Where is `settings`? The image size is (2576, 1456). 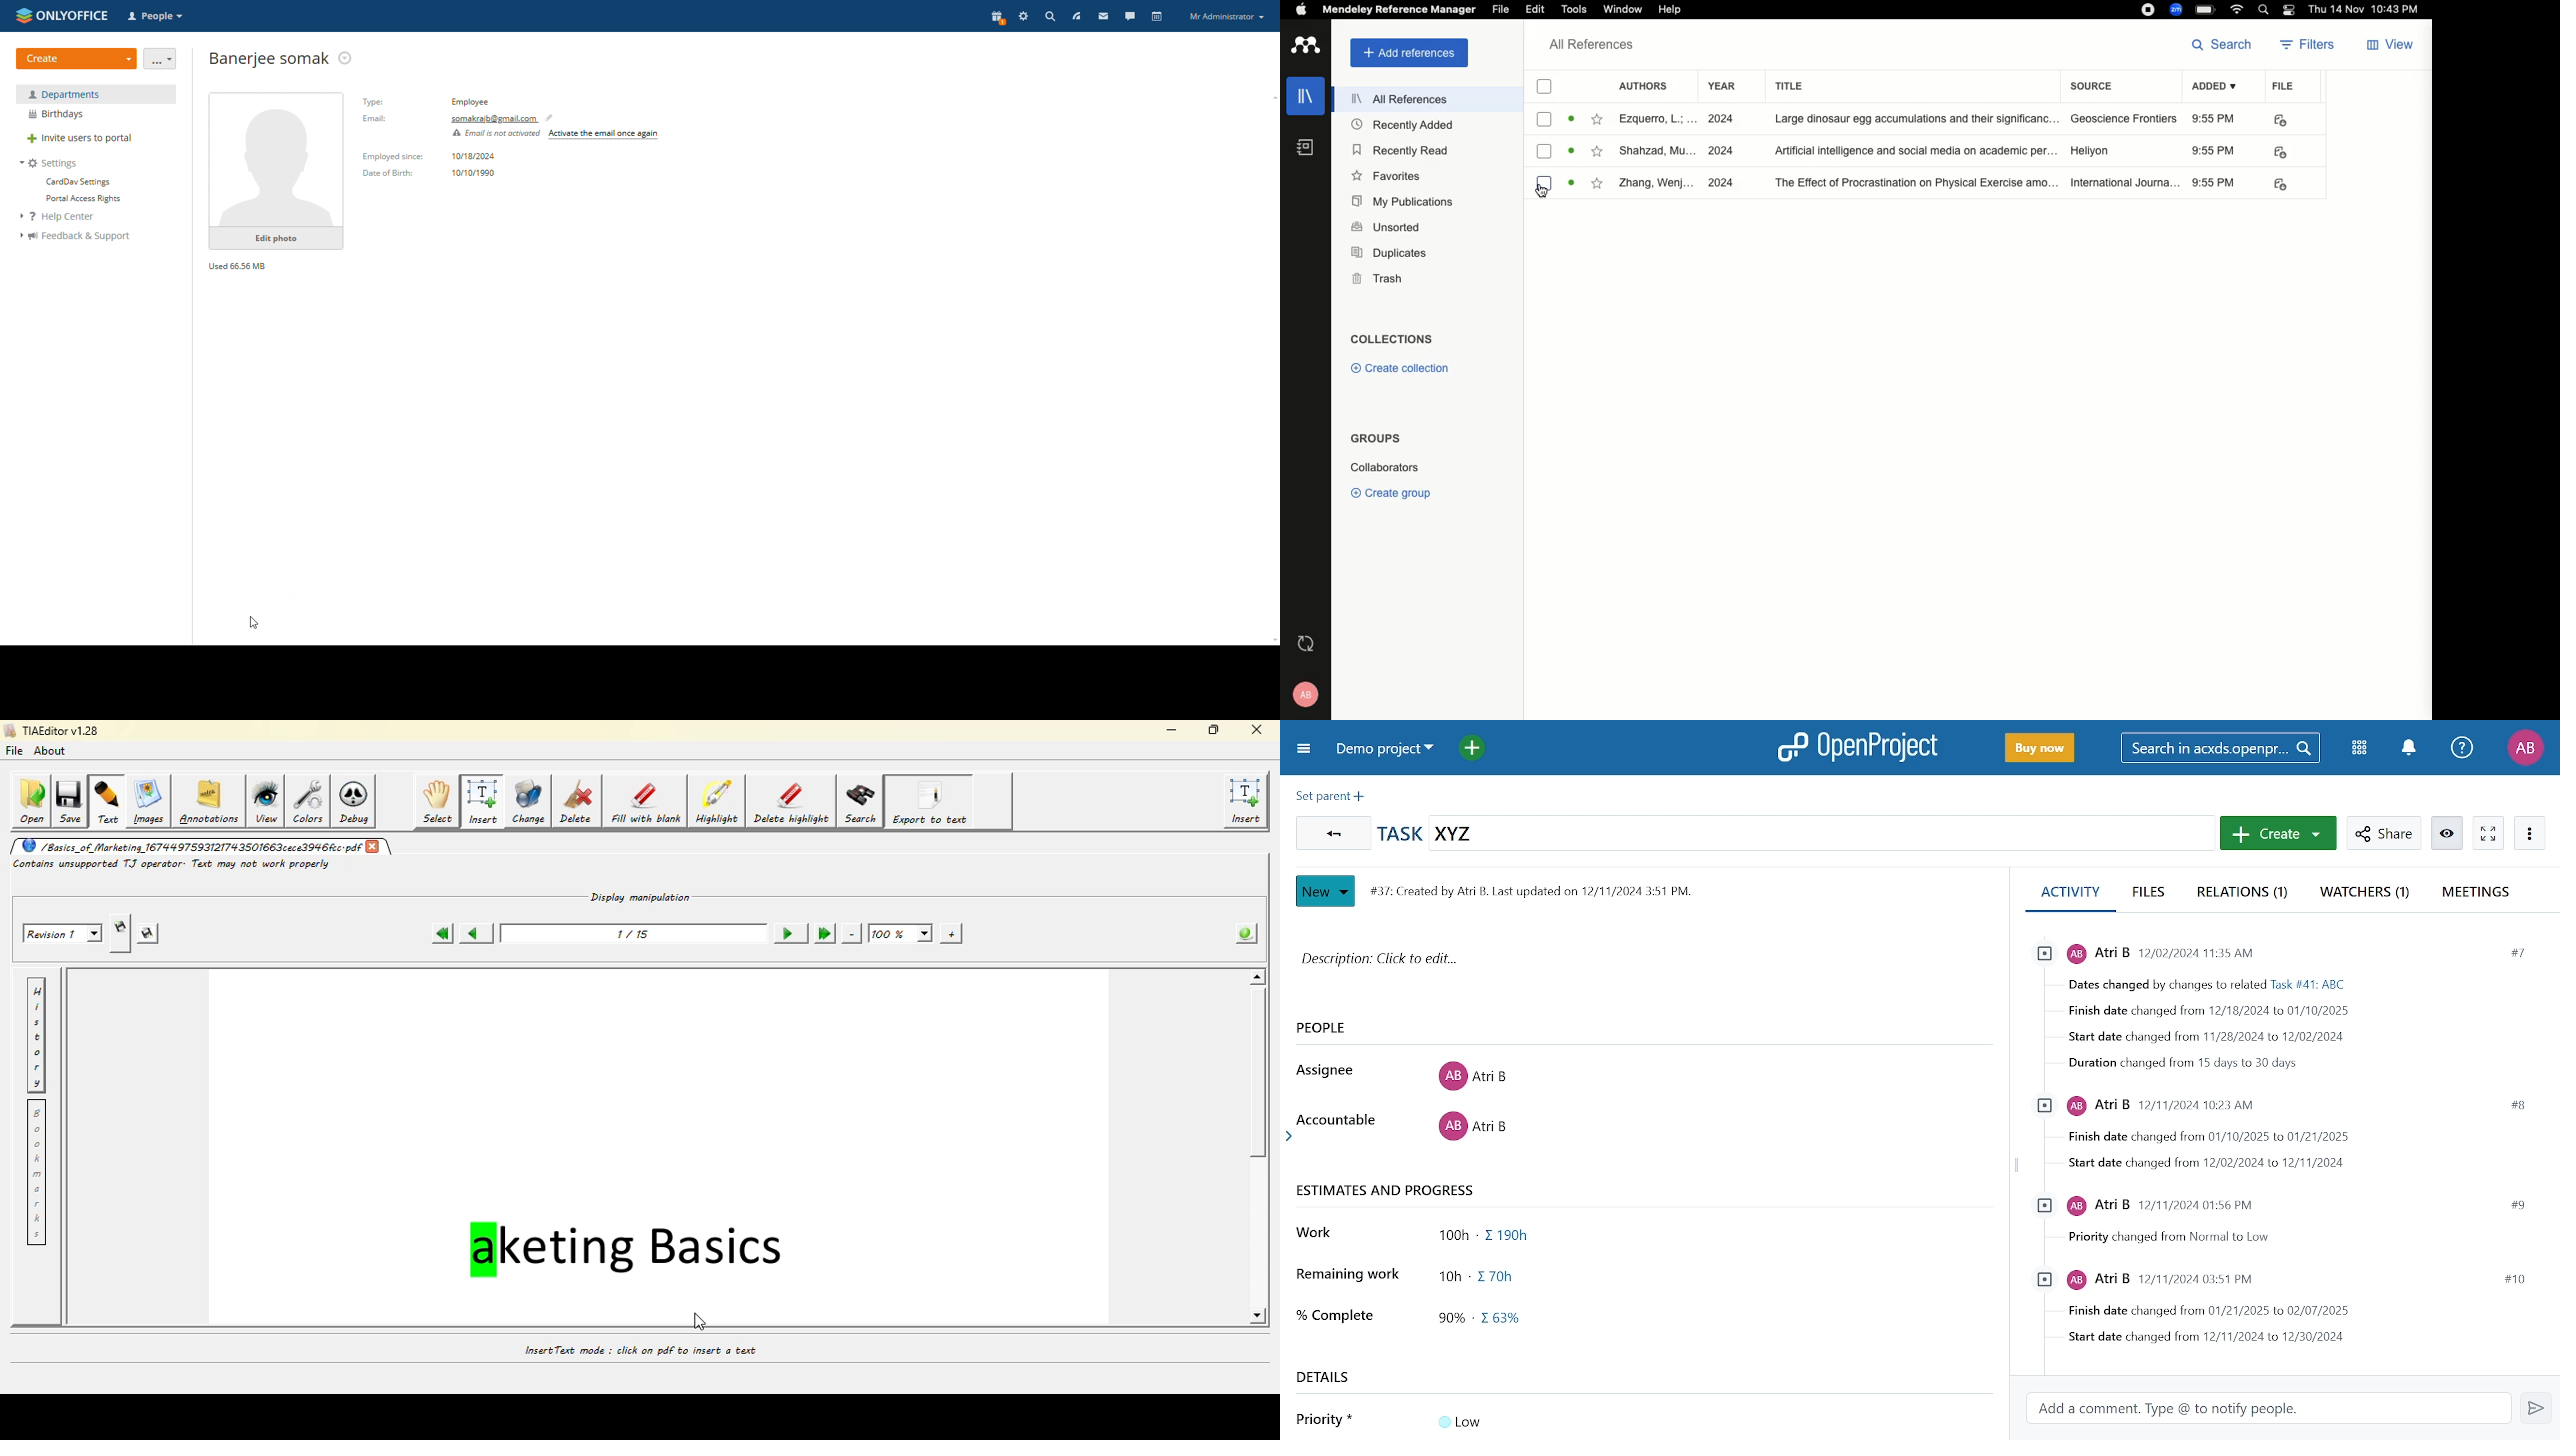
settings is located at coordinates (49, 163).